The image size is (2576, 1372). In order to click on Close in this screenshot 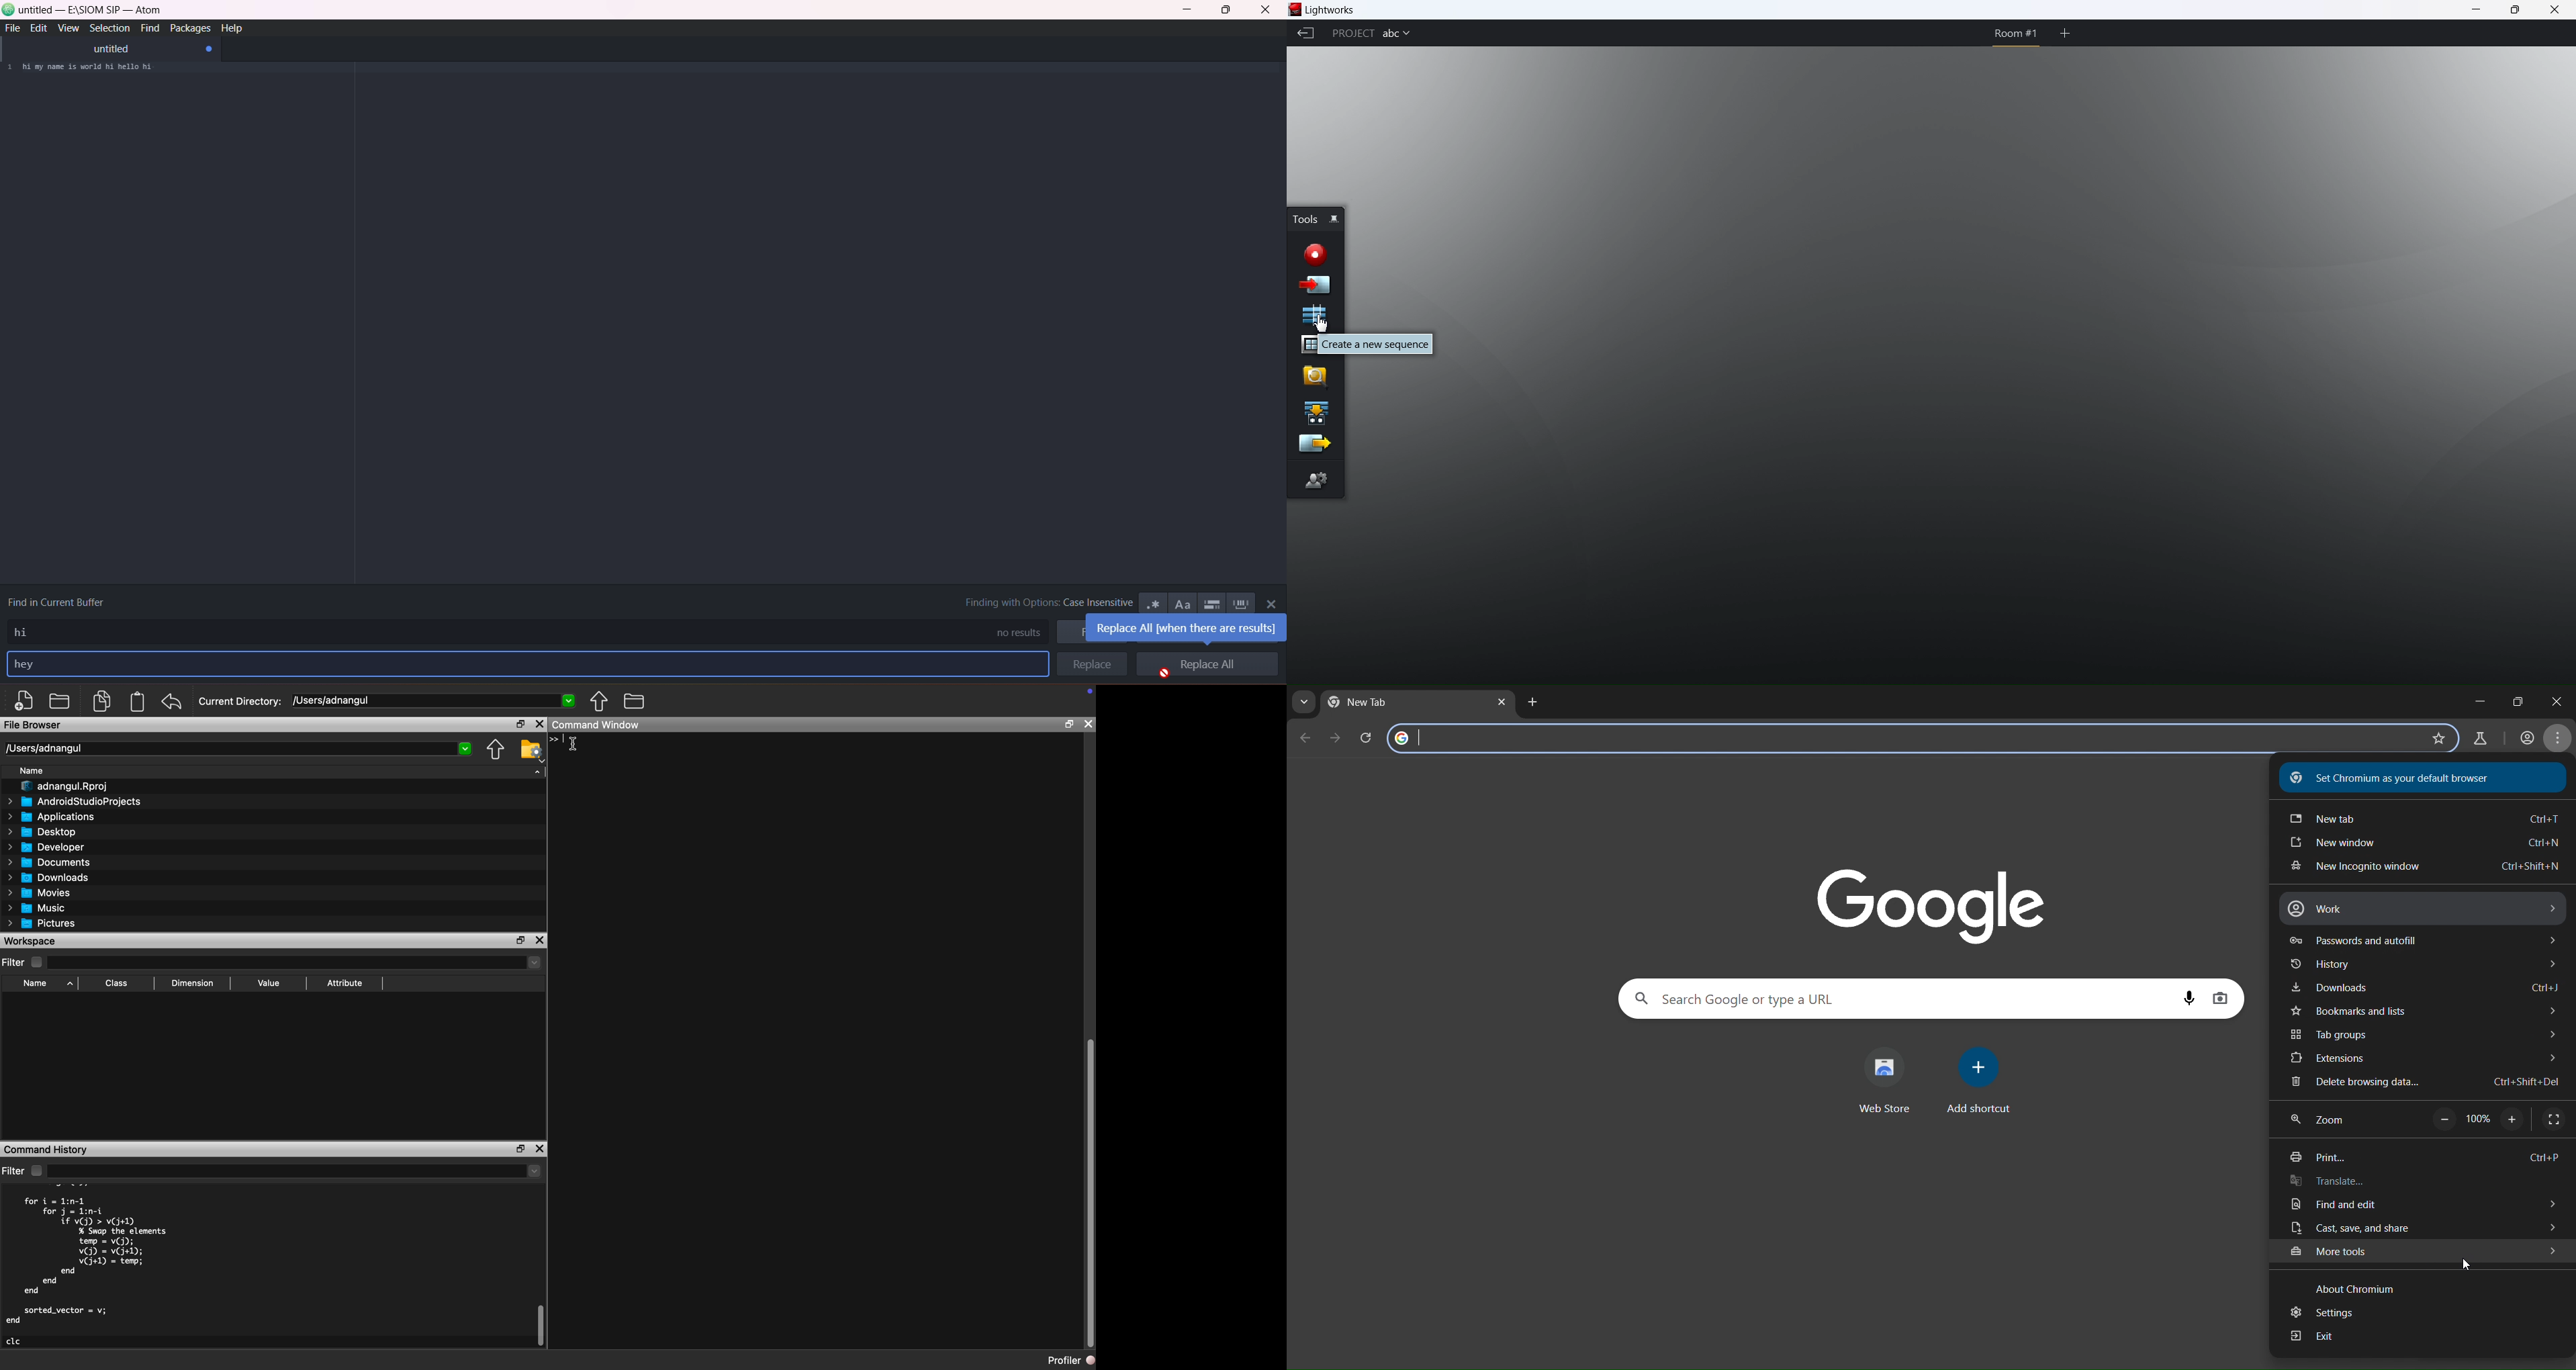, I will do `click(1088, 724)`.